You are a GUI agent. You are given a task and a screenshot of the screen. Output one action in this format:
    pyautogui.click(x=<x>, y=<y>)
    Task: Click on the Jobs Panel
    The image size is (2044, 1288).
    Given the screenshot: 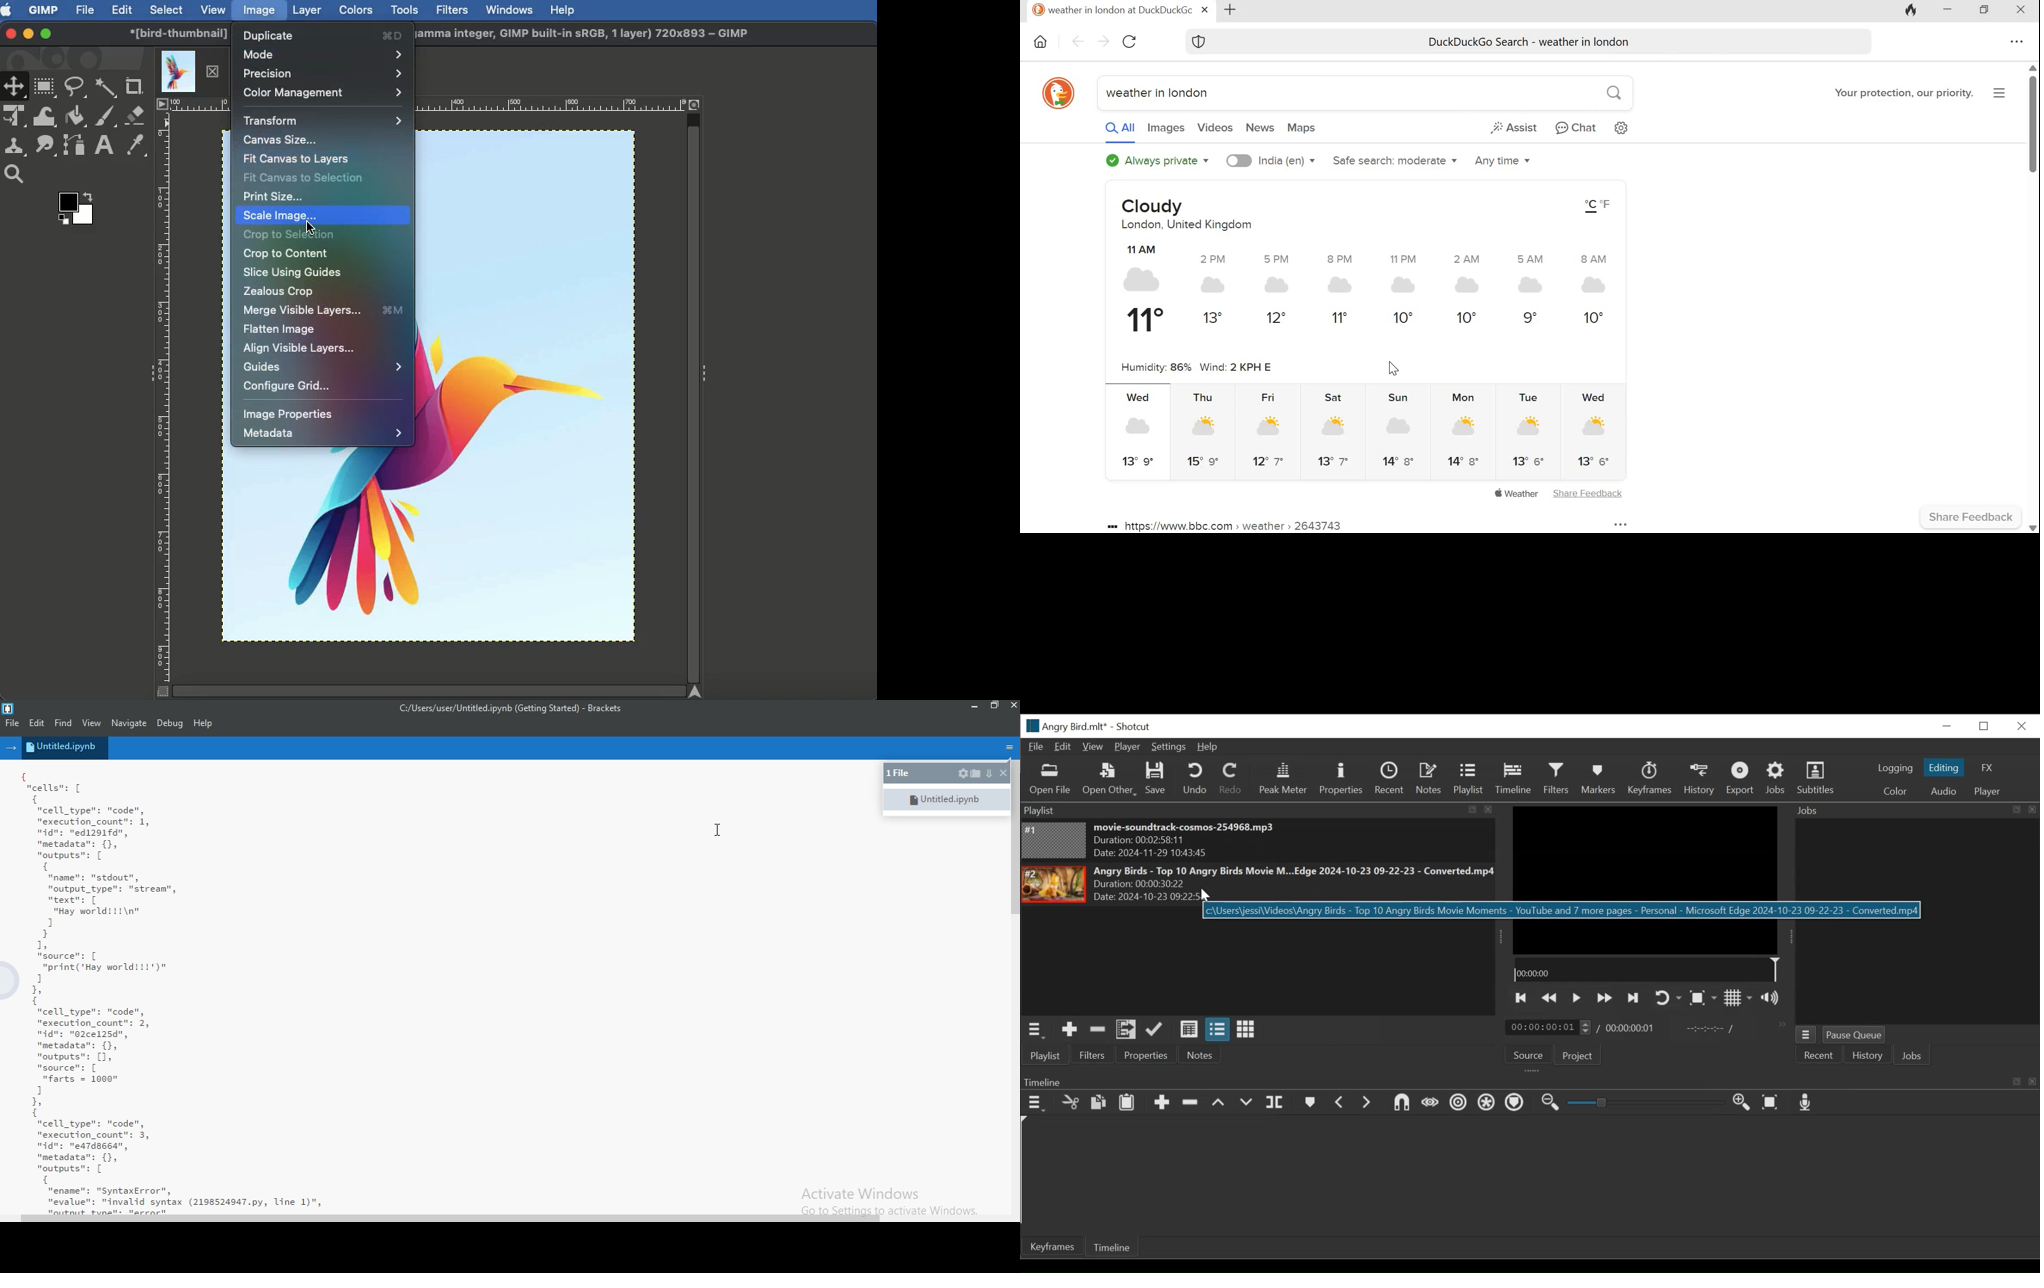 What is the action you would take?
    pyautogui.click(x=1906, y=922)
    